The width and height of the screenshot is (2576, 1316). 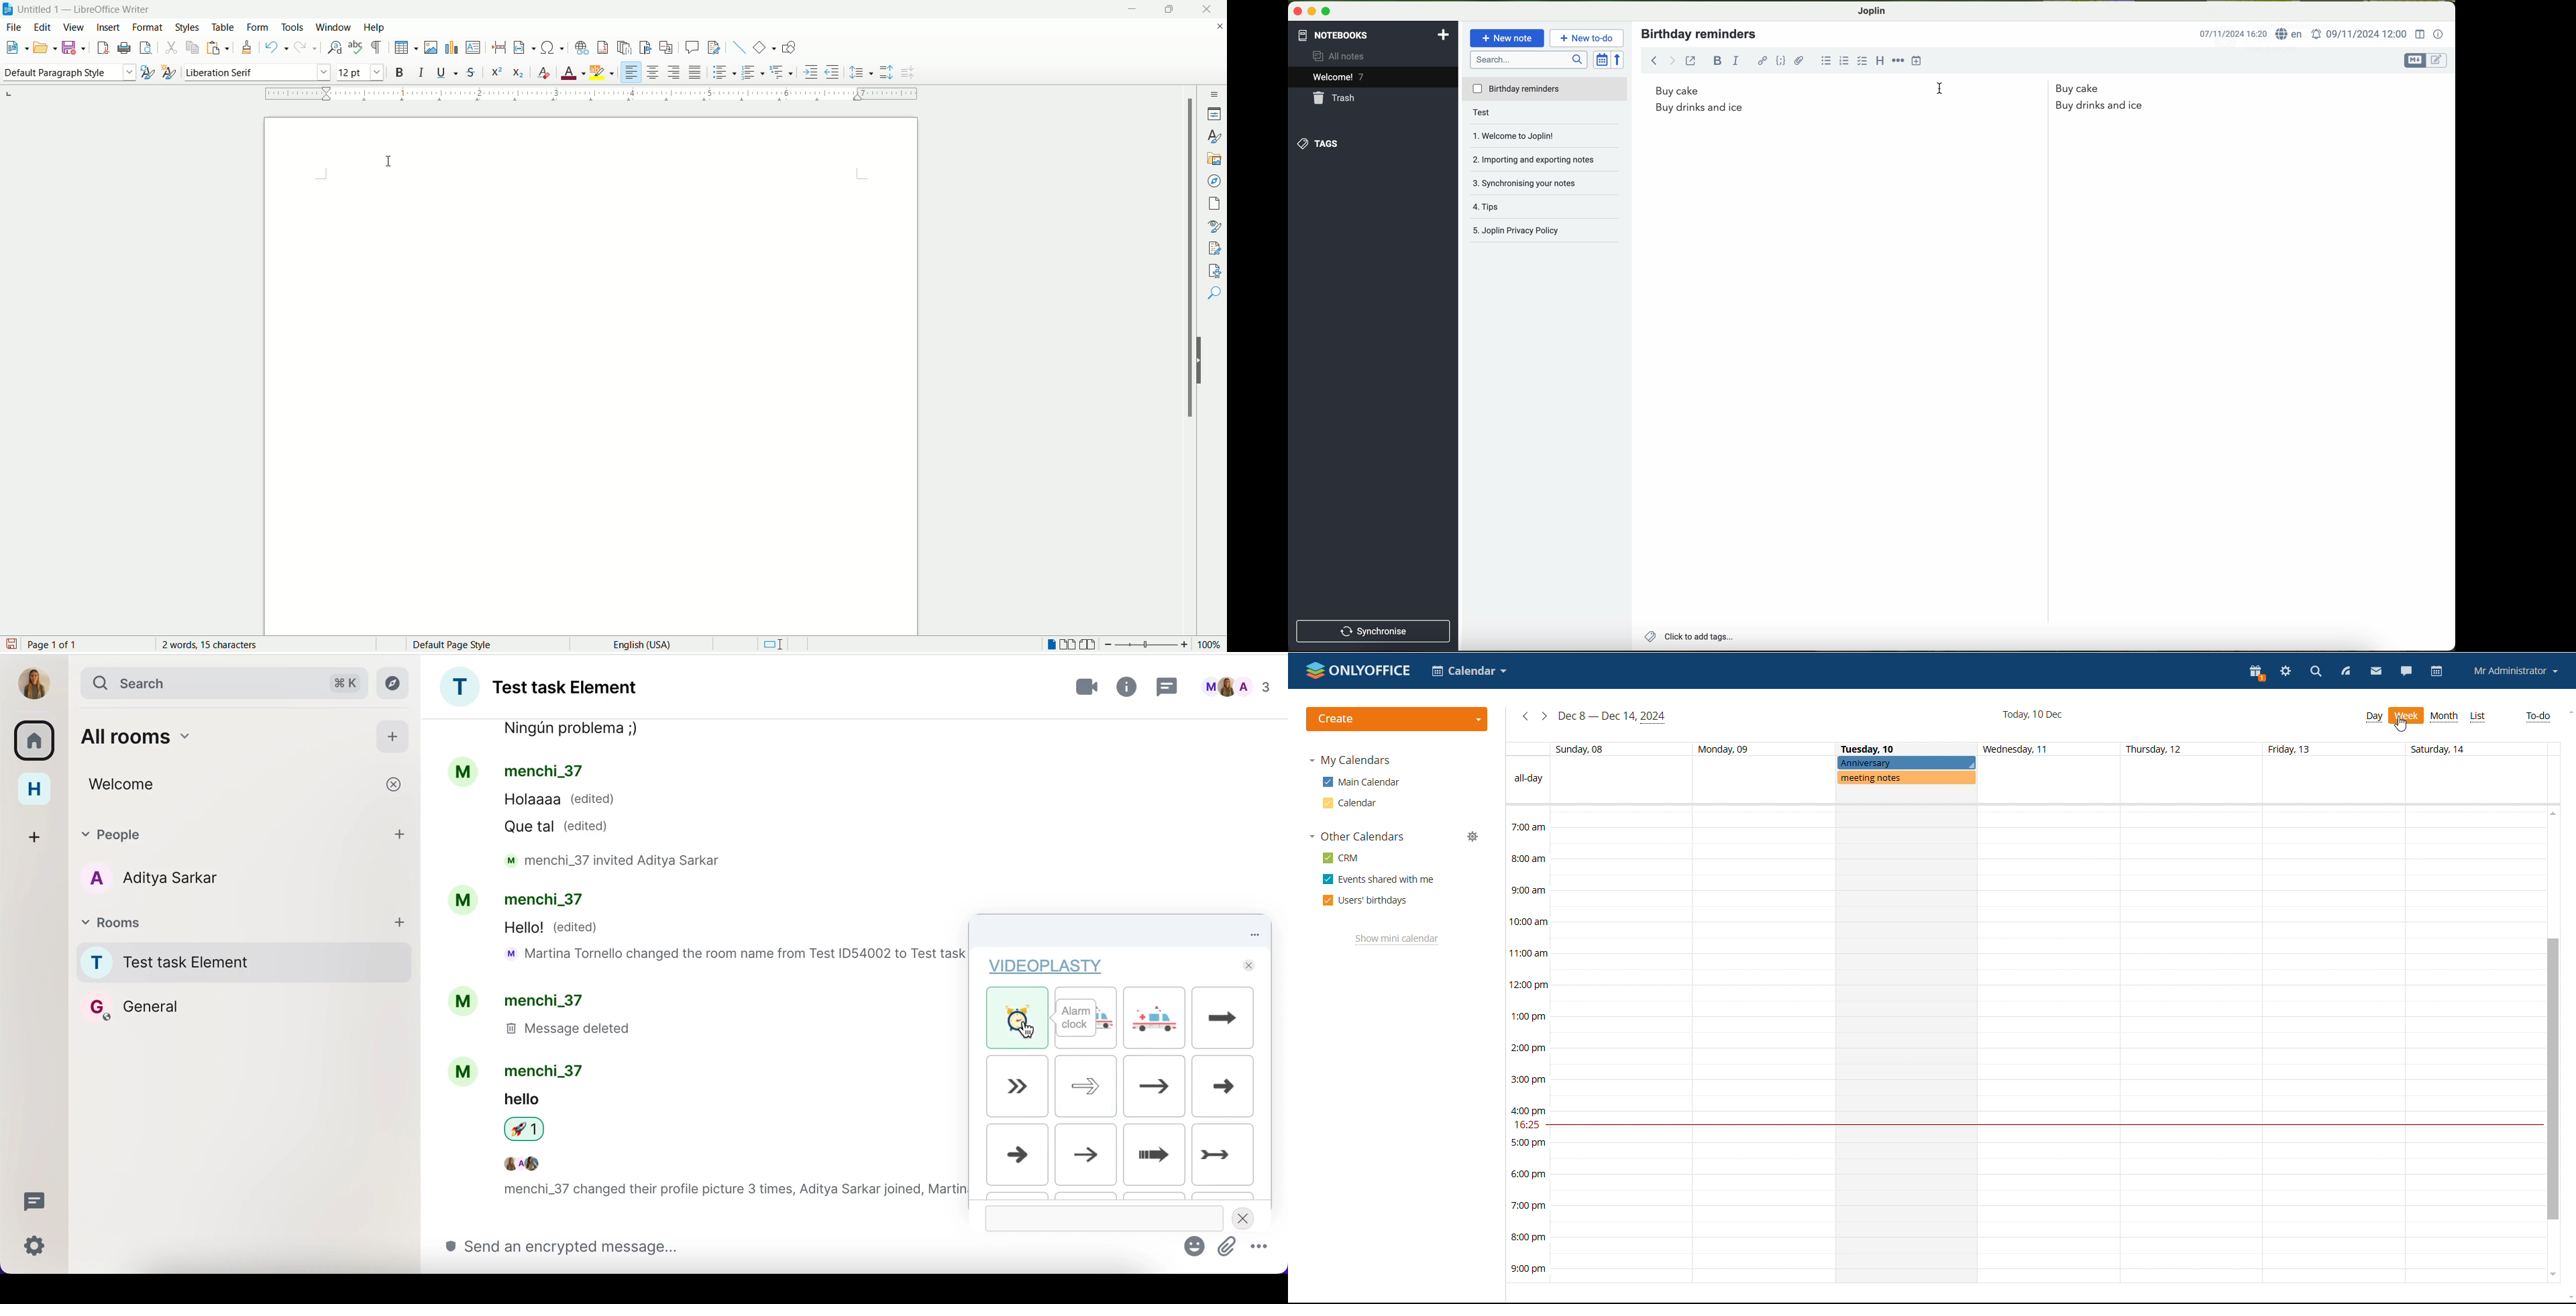 I want to click on days, so click(x=2025, y=750).